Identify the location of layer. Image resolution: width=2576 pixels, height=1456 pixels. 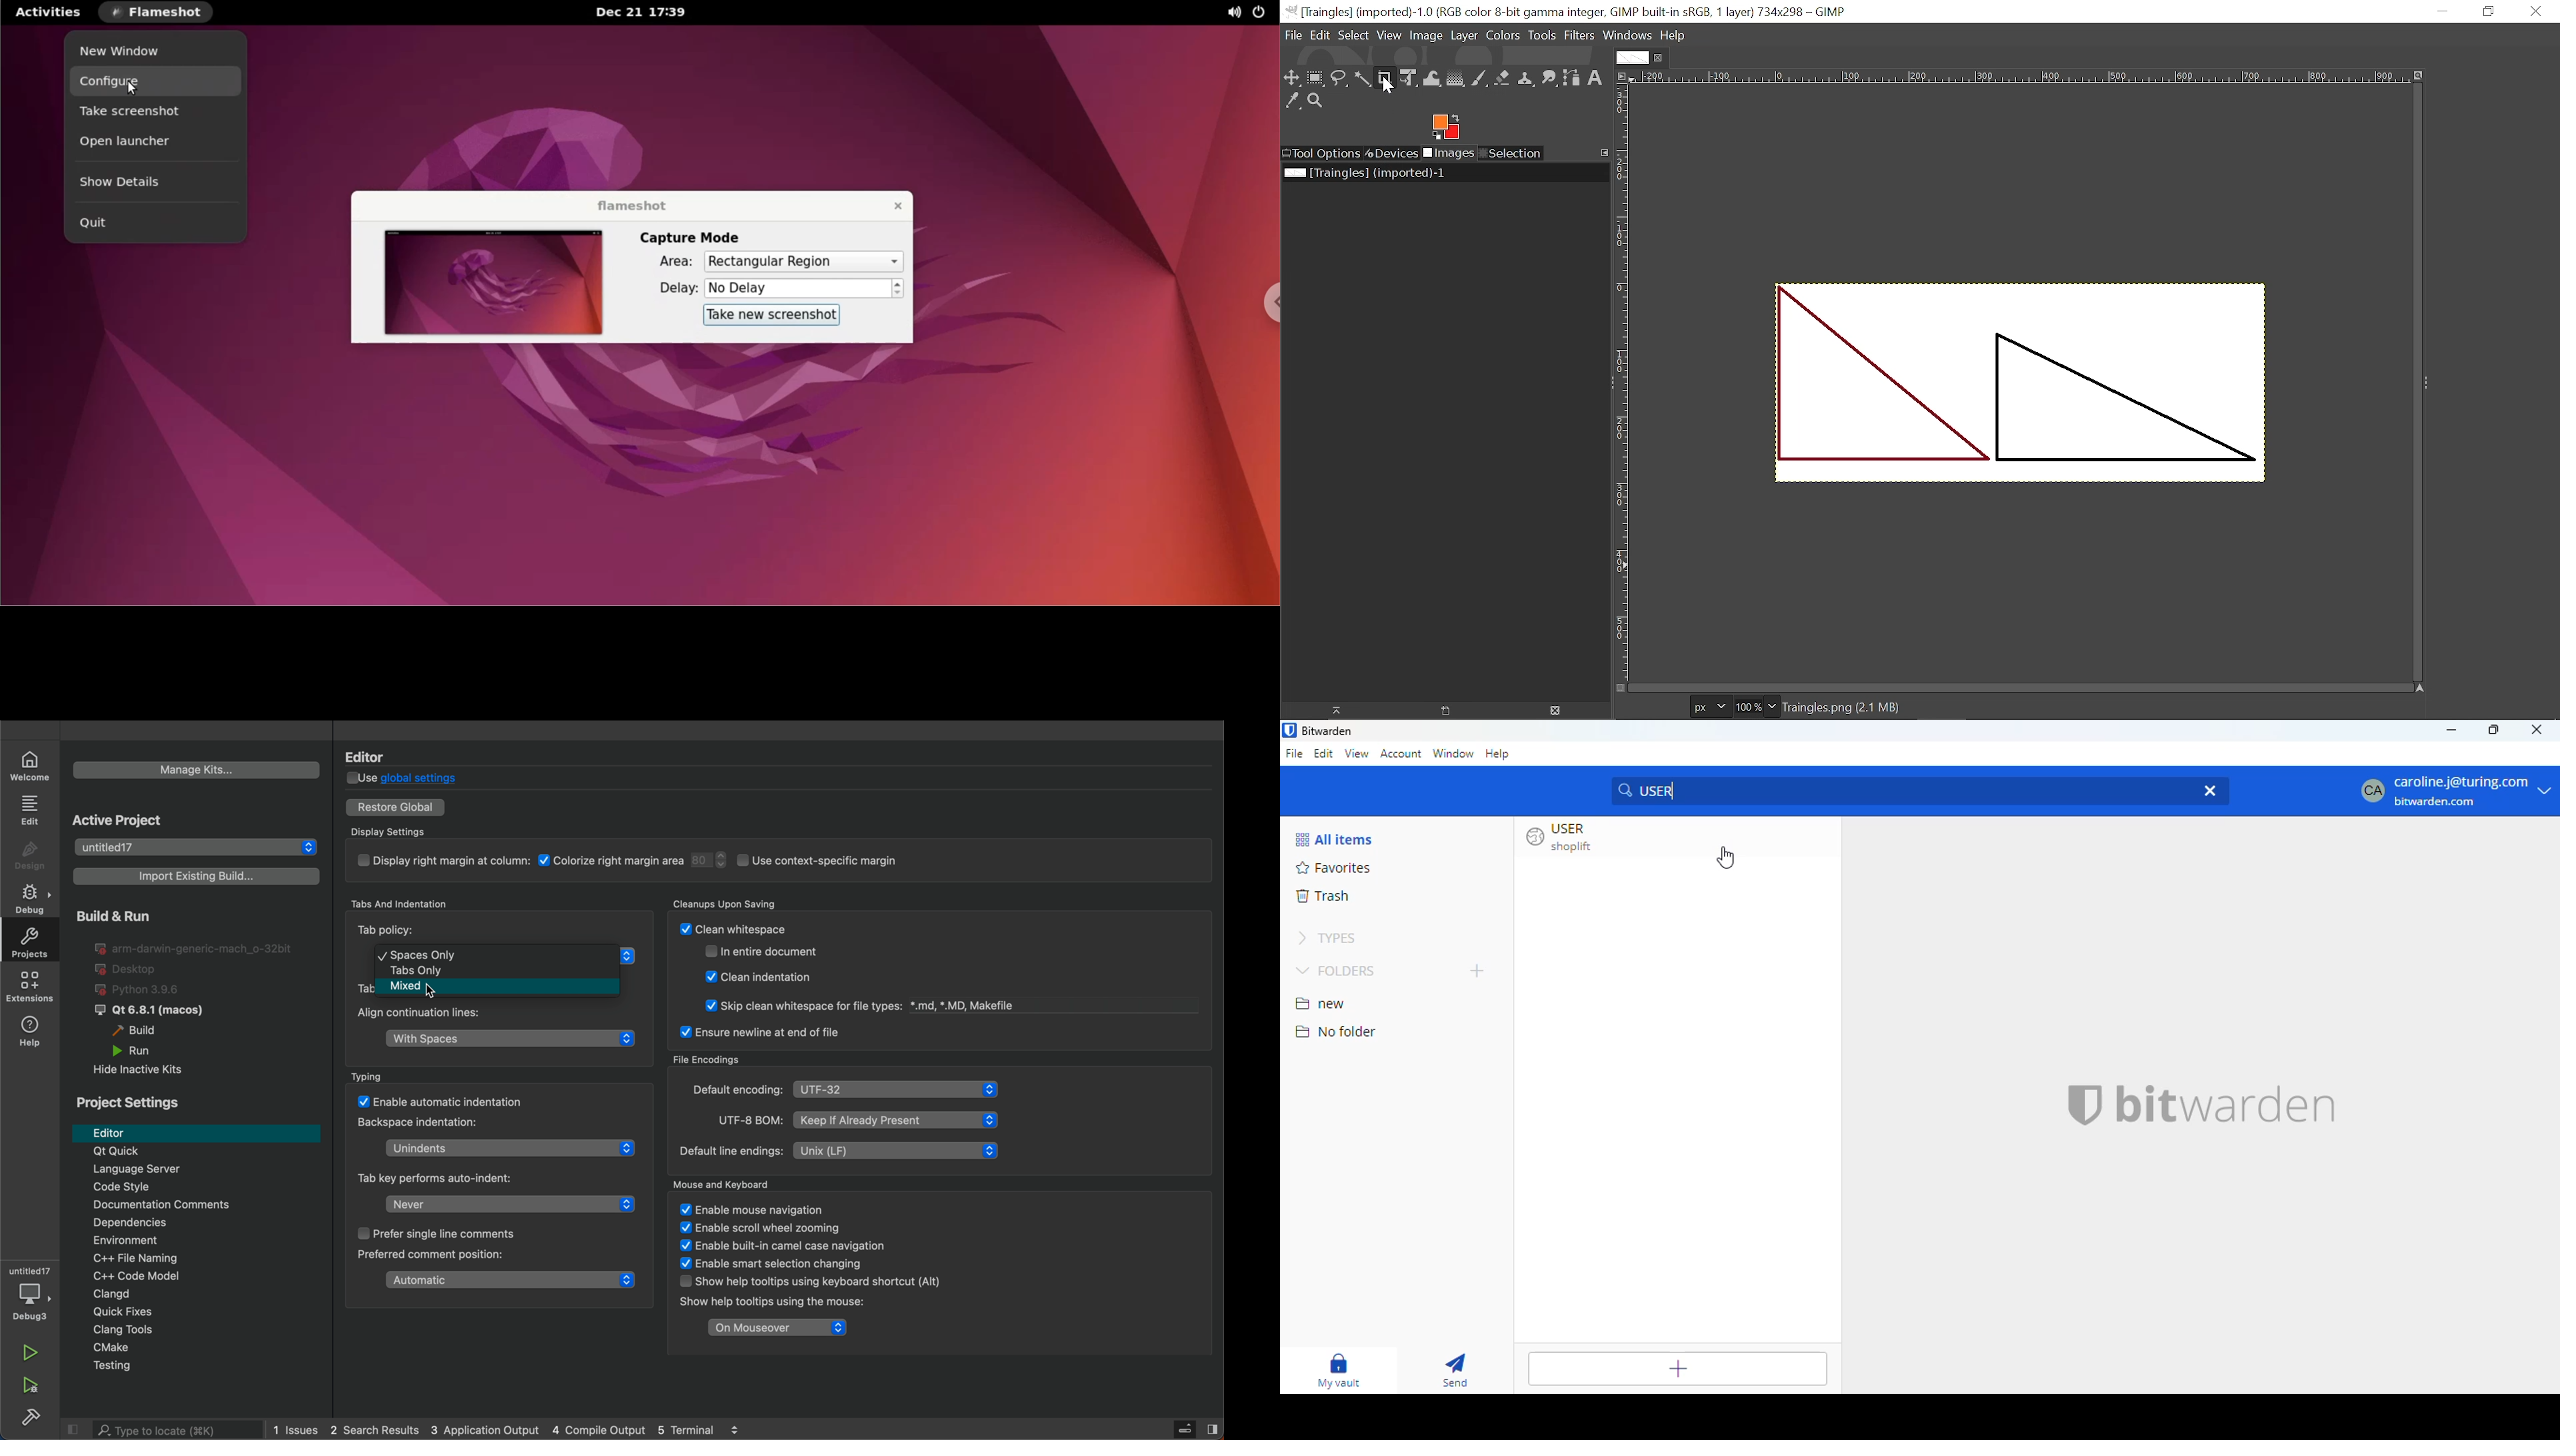
(1464, 37).